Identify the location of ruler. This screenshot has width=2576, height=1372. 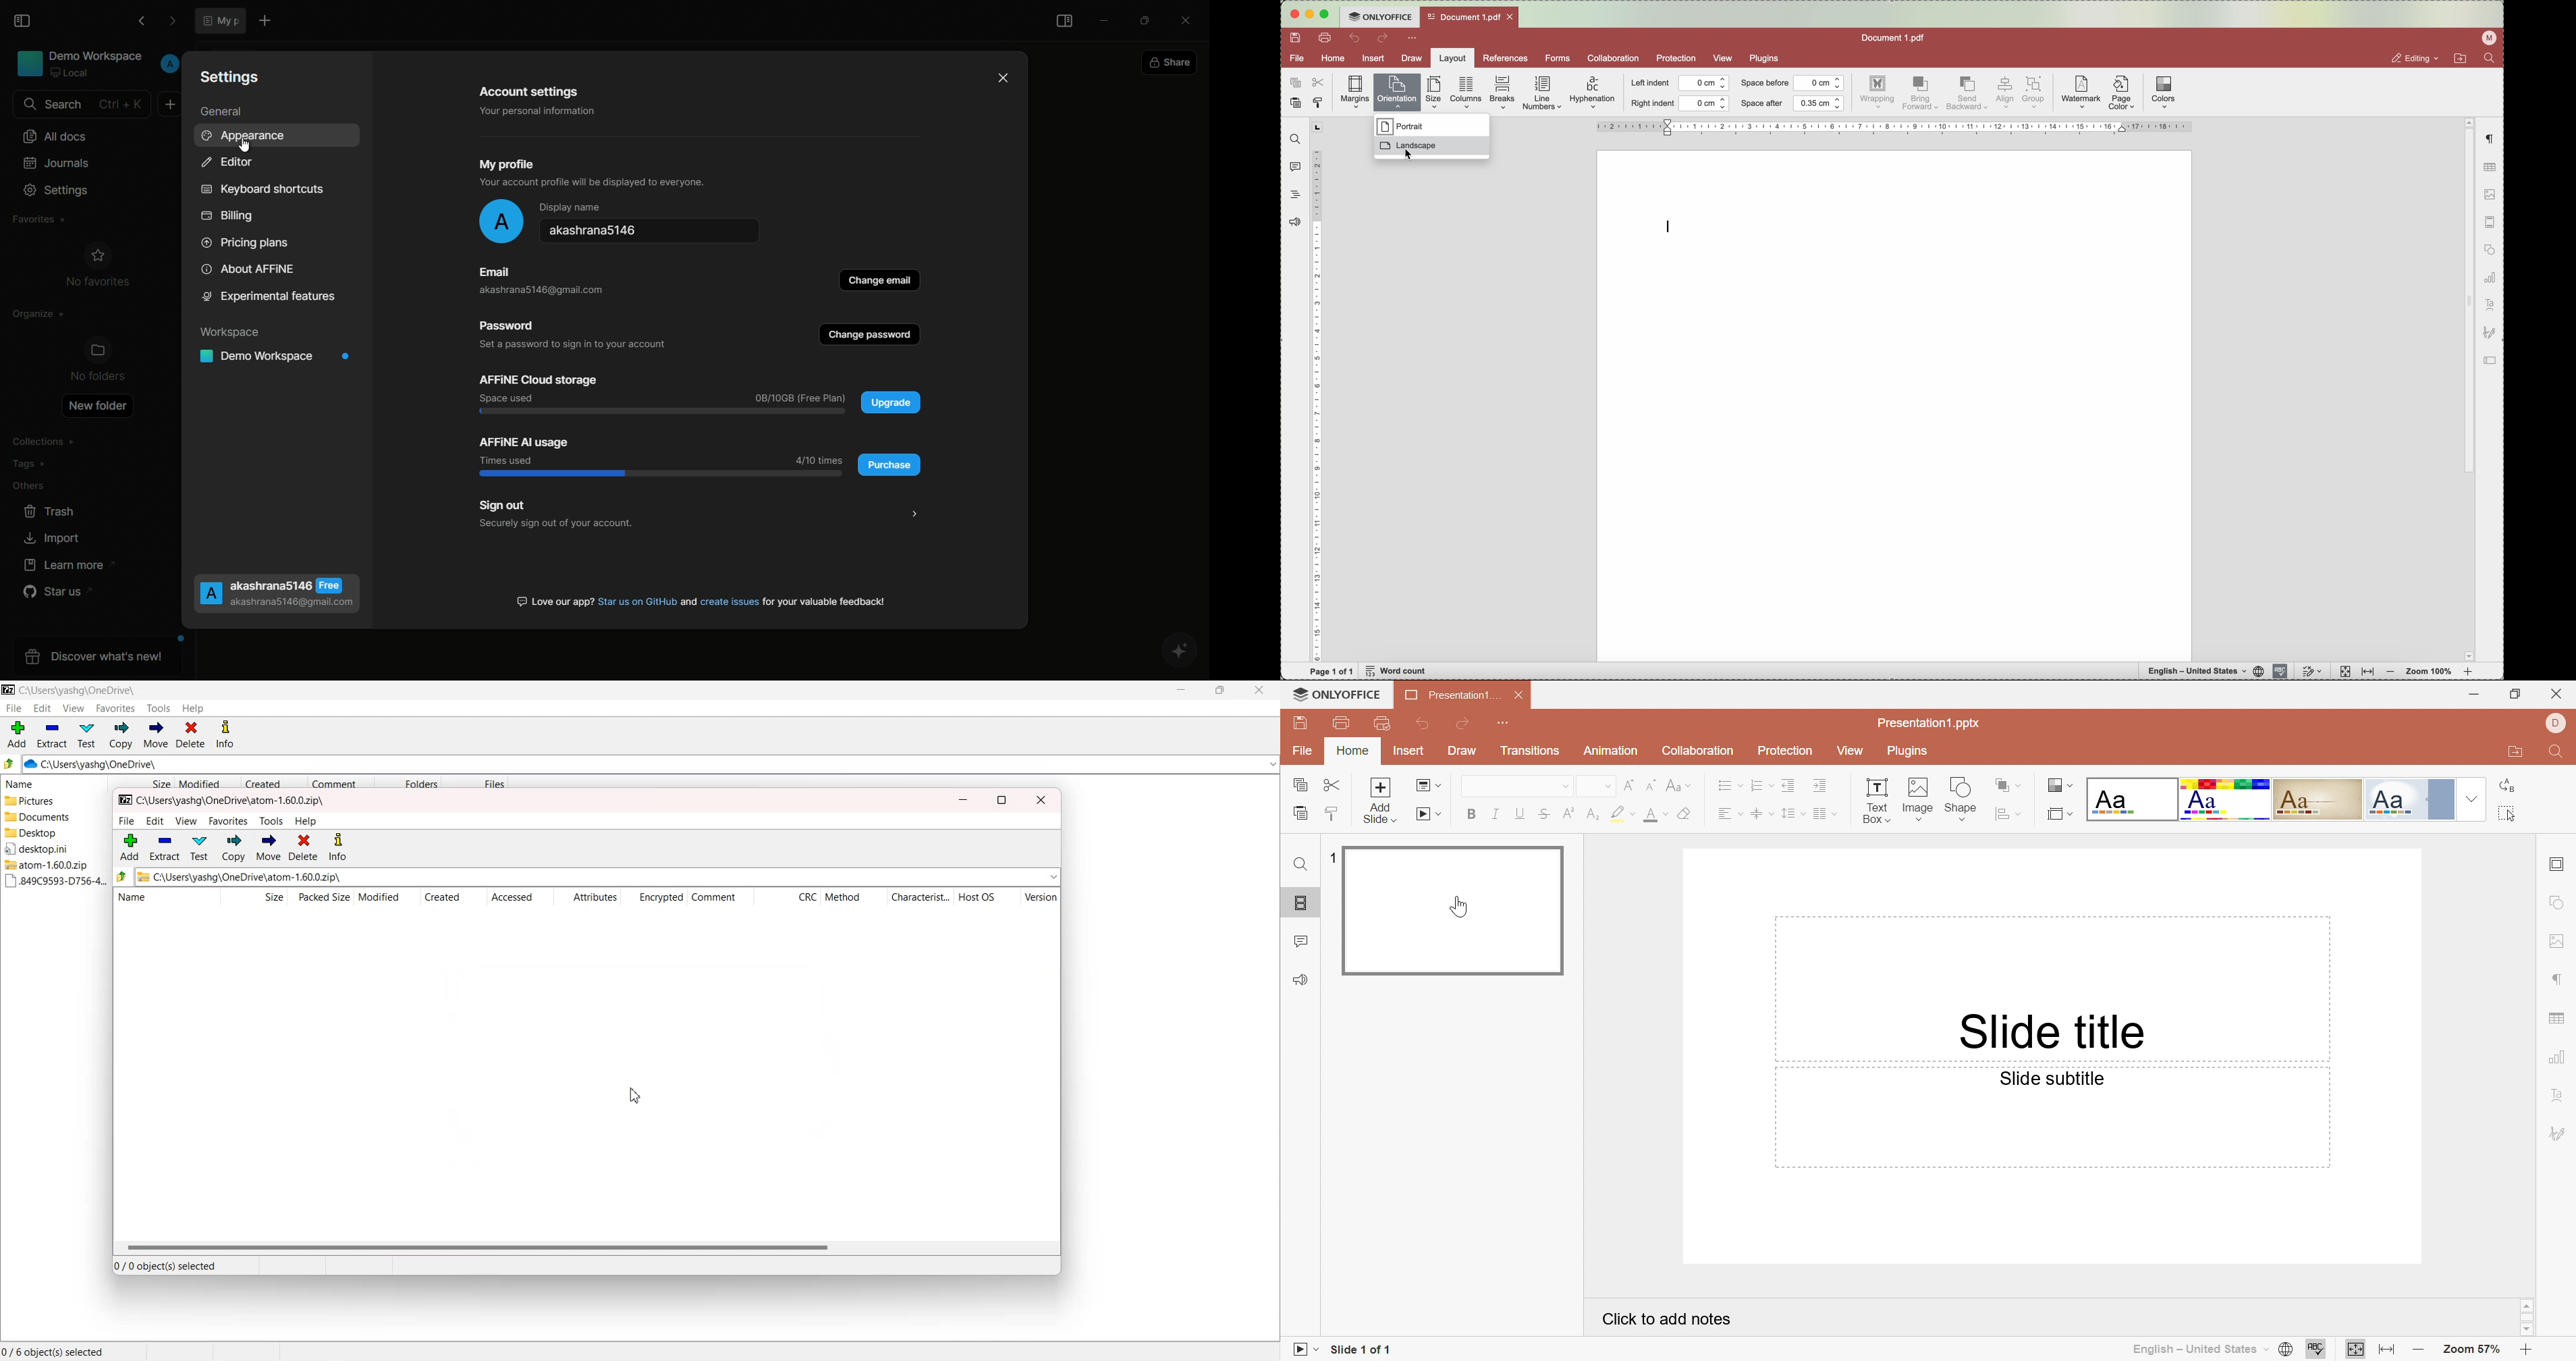
(1318, 391).